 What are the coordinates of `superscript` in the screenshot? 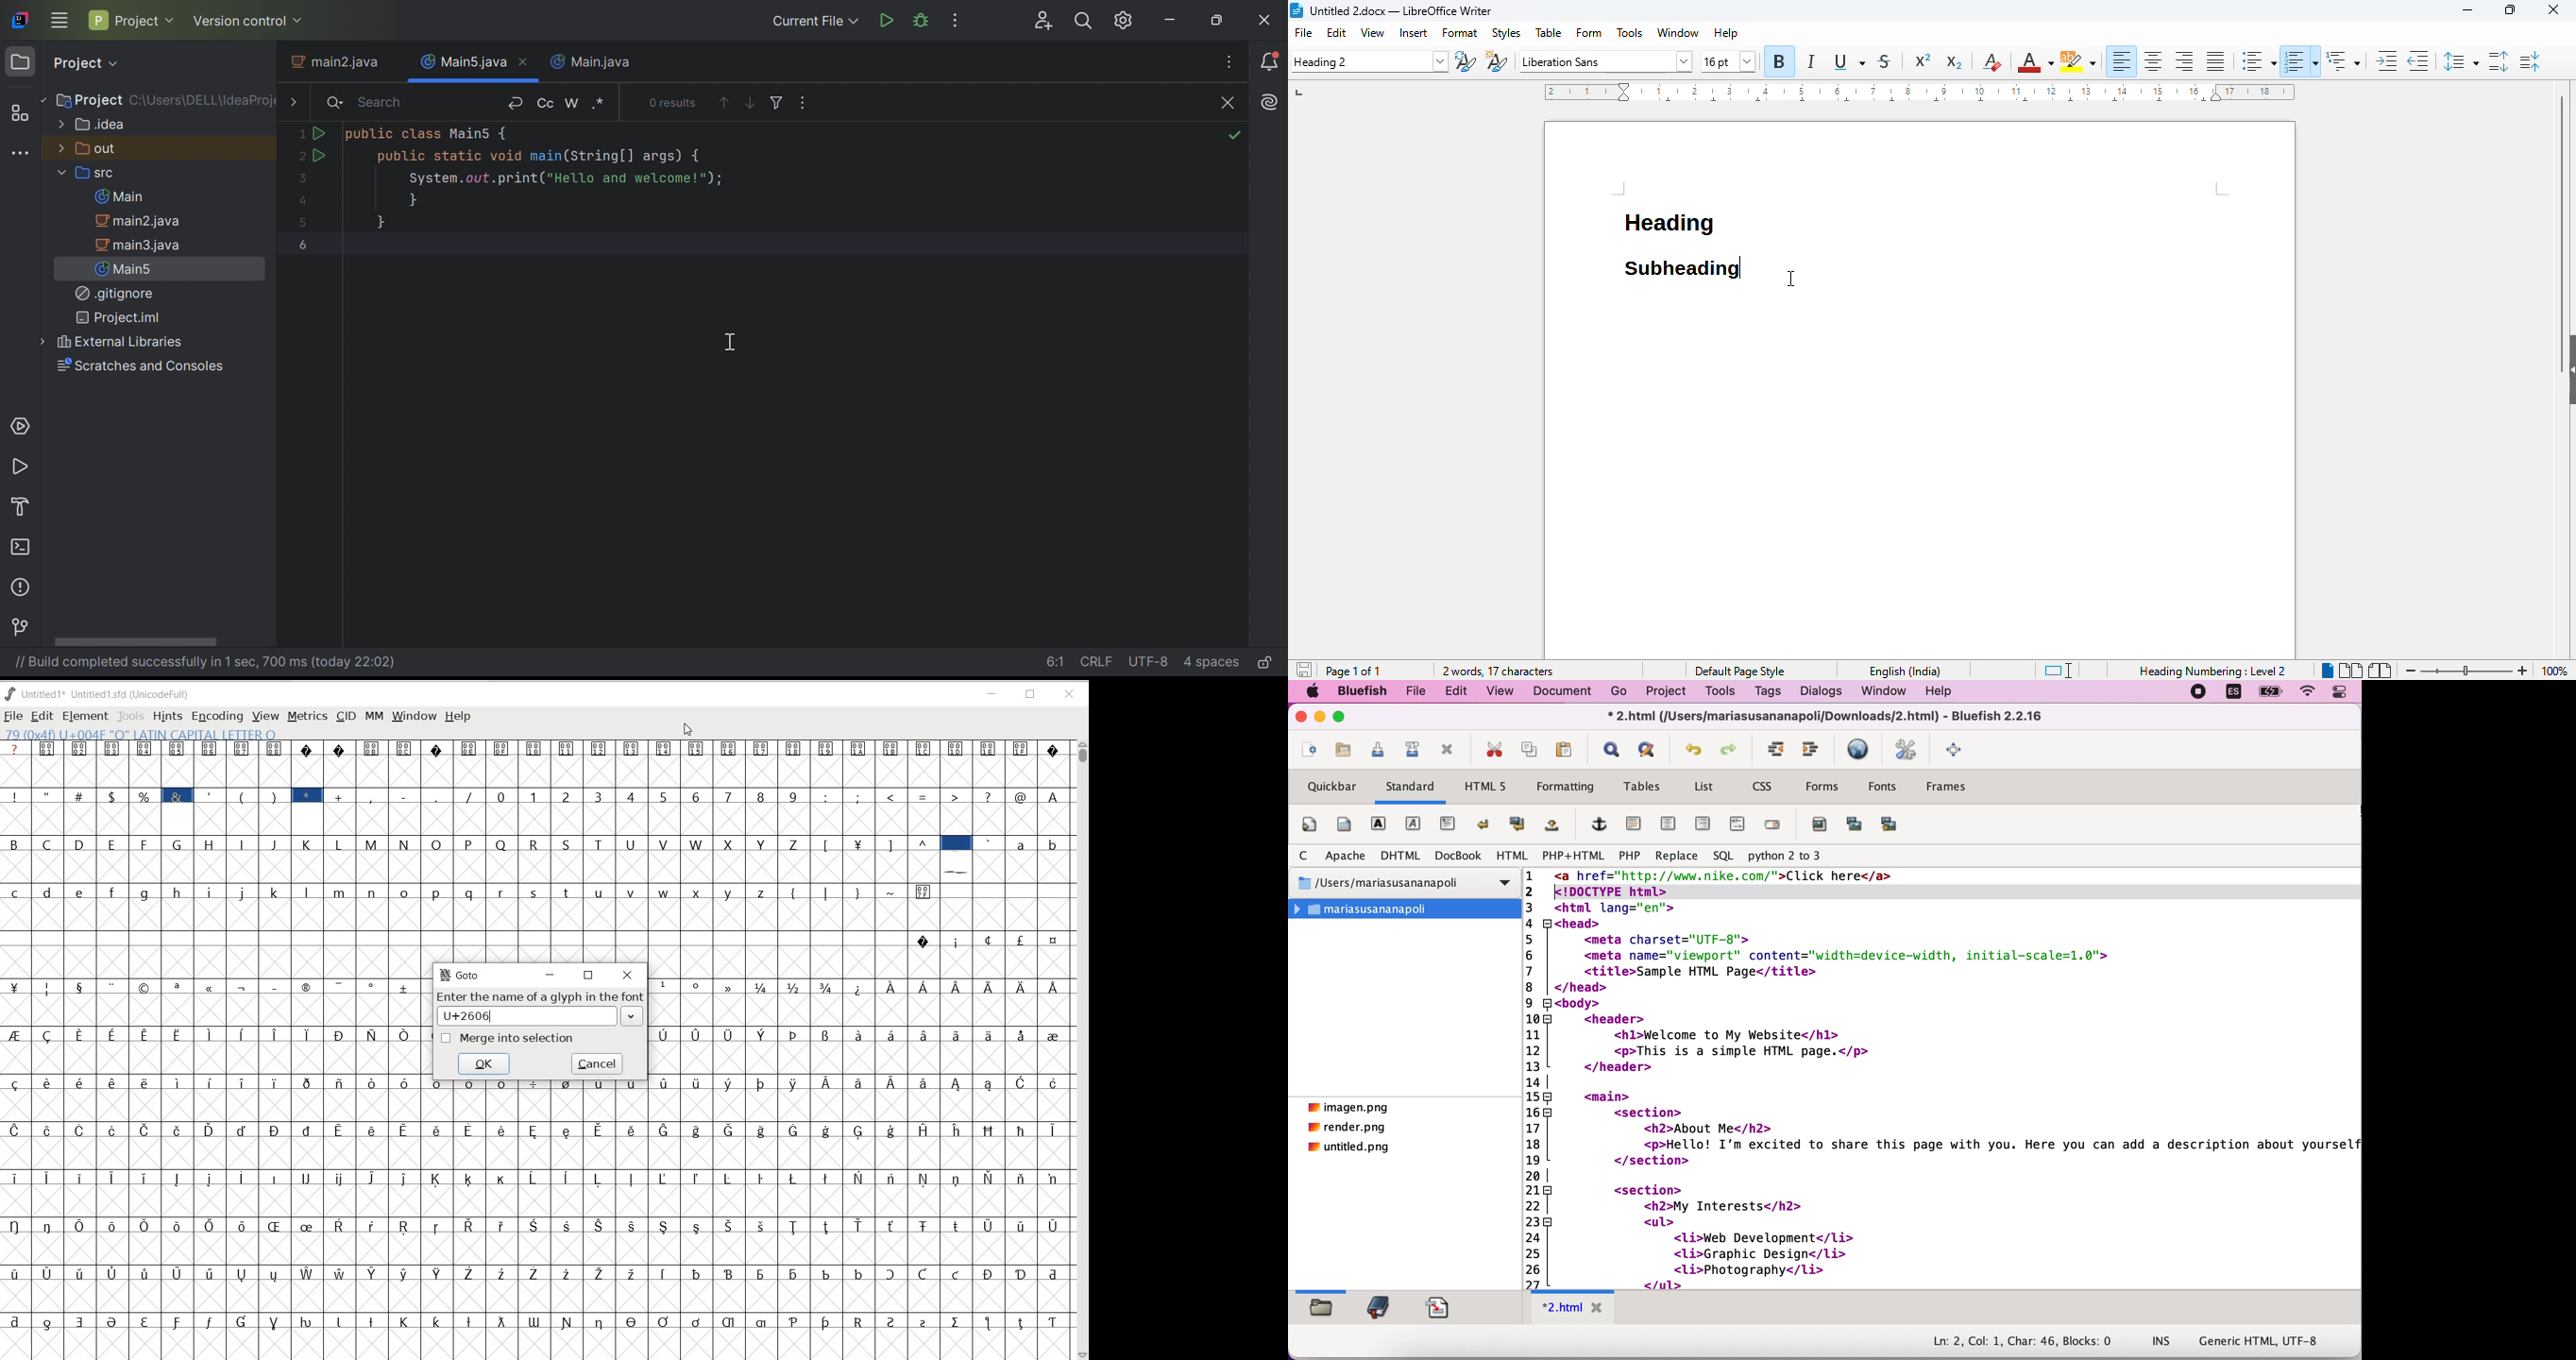 It's located at (1924, 60).